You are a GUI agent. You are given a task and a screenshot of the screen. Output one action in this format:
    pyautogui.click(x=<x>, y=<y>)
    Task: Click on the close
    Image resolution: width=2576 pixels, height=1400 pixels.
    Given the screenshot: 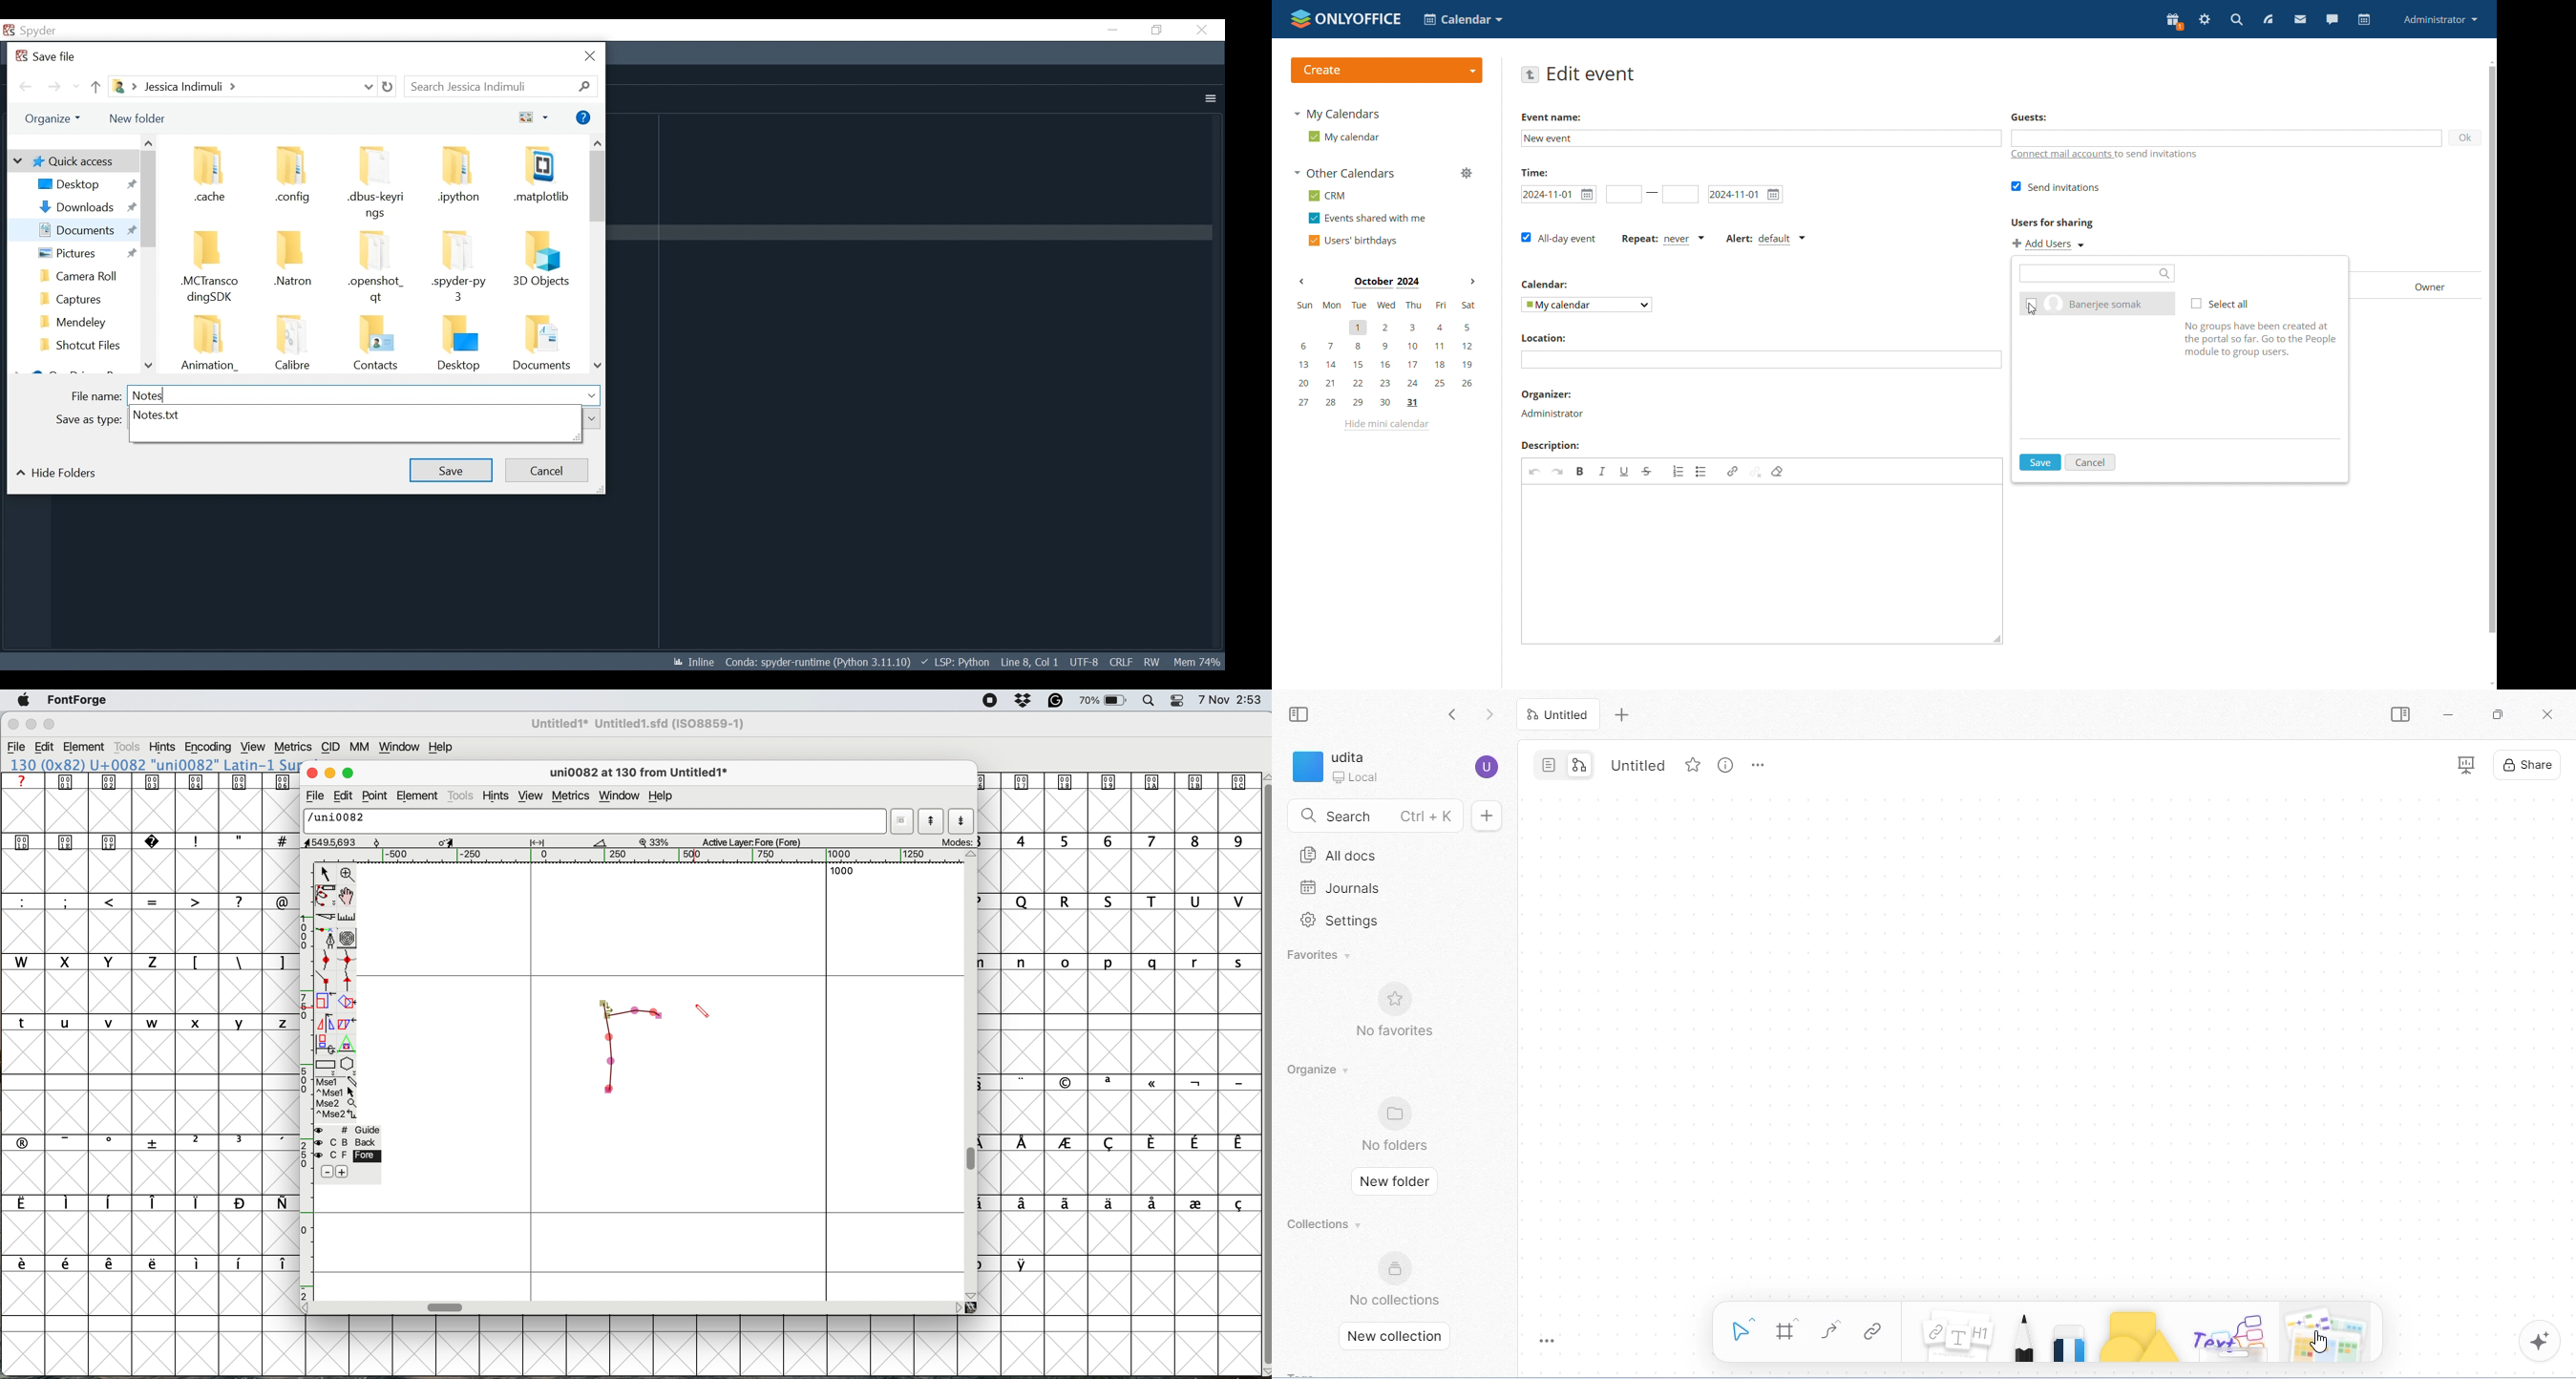 What is the action you would take?
    pyautogui.click(x=12, y=725)
    